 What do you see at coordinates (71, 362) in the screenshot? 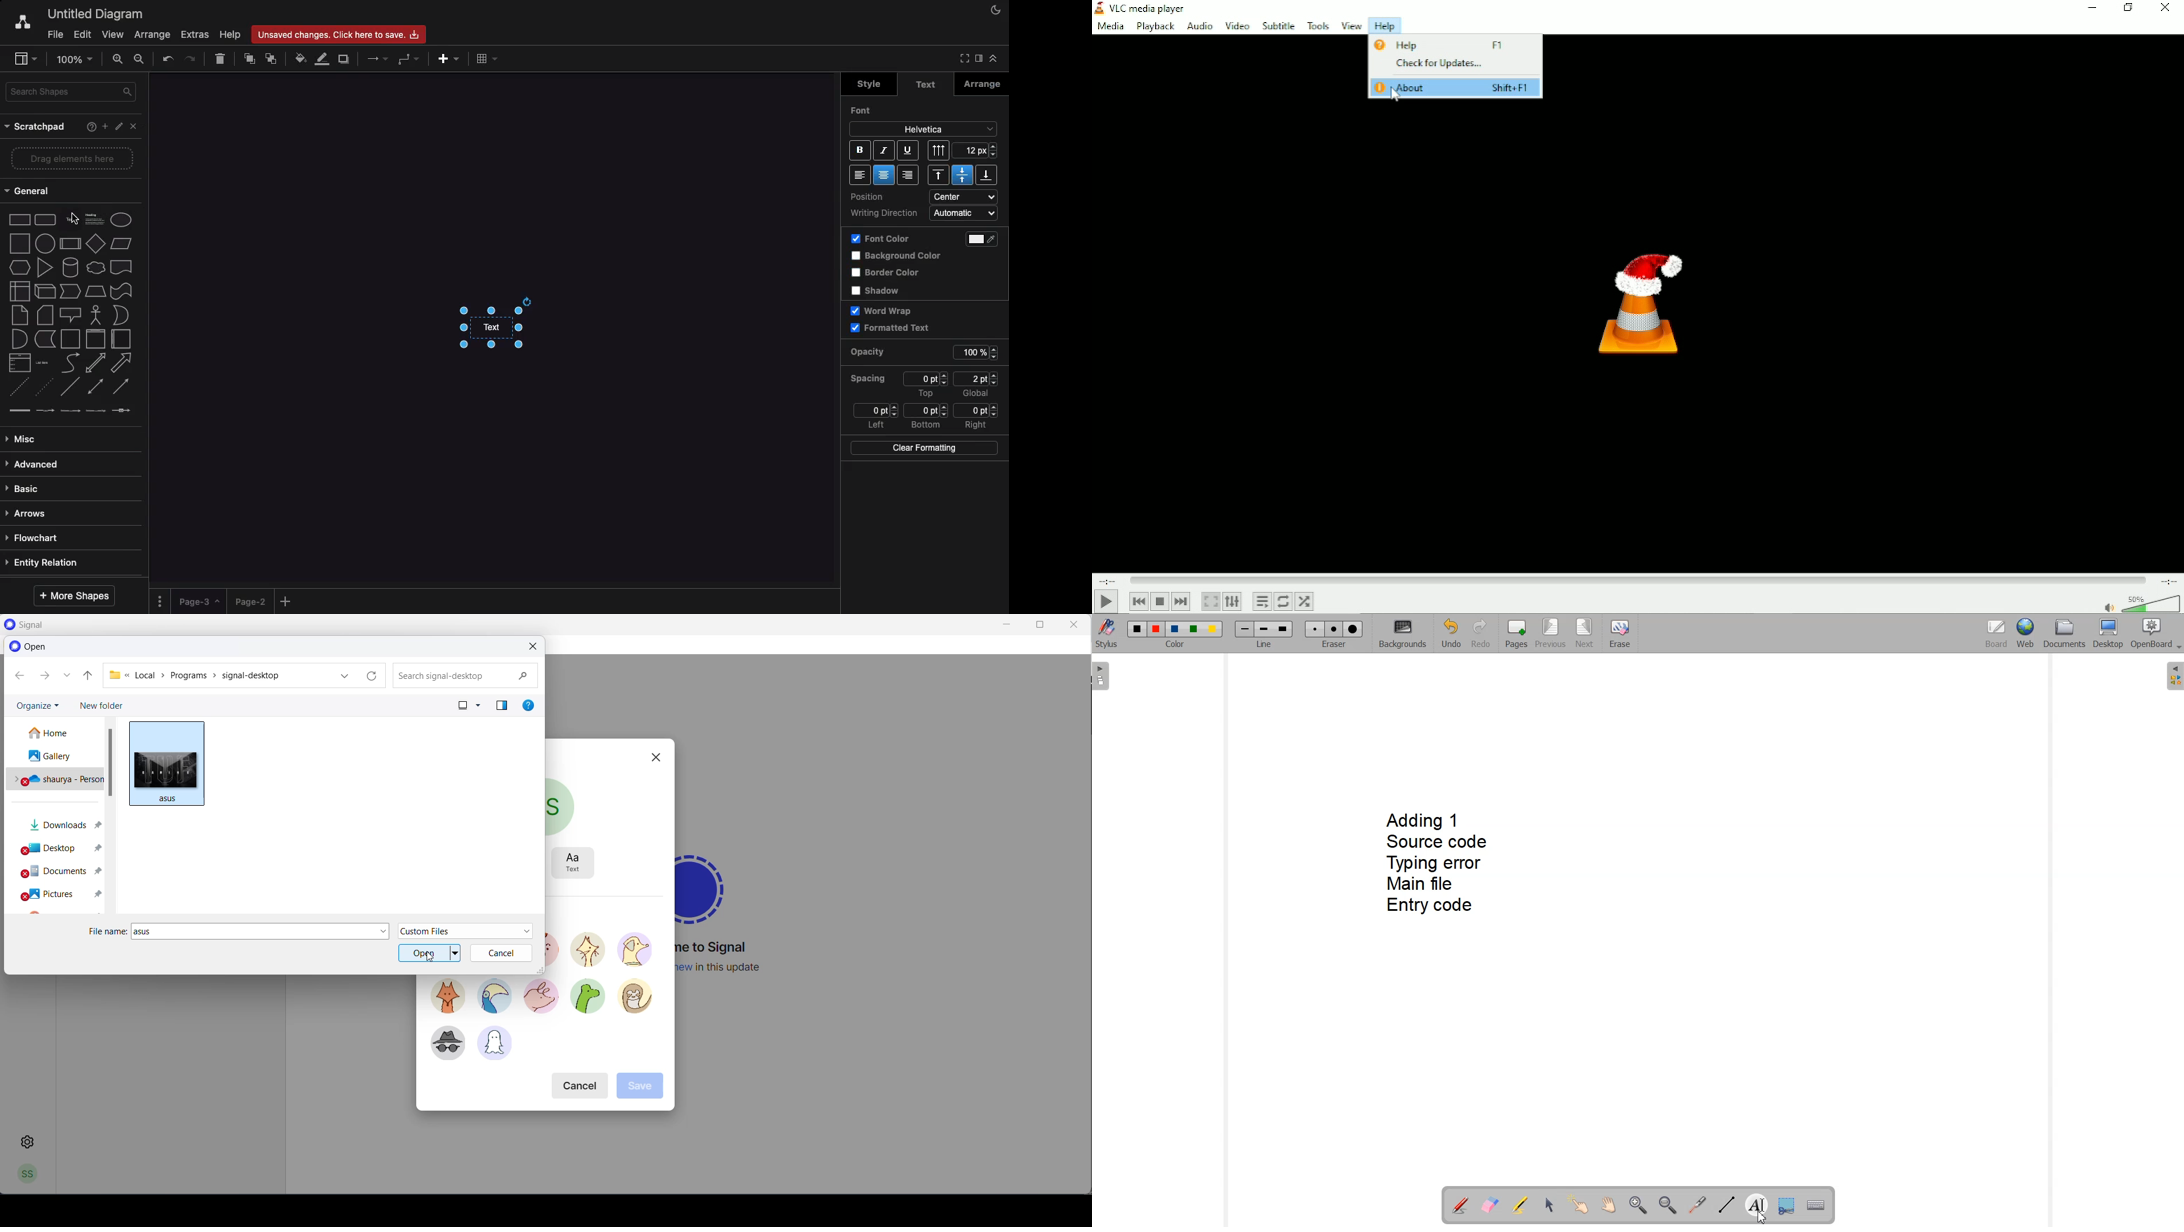
I see `curve` at bounding box center [71, 362].